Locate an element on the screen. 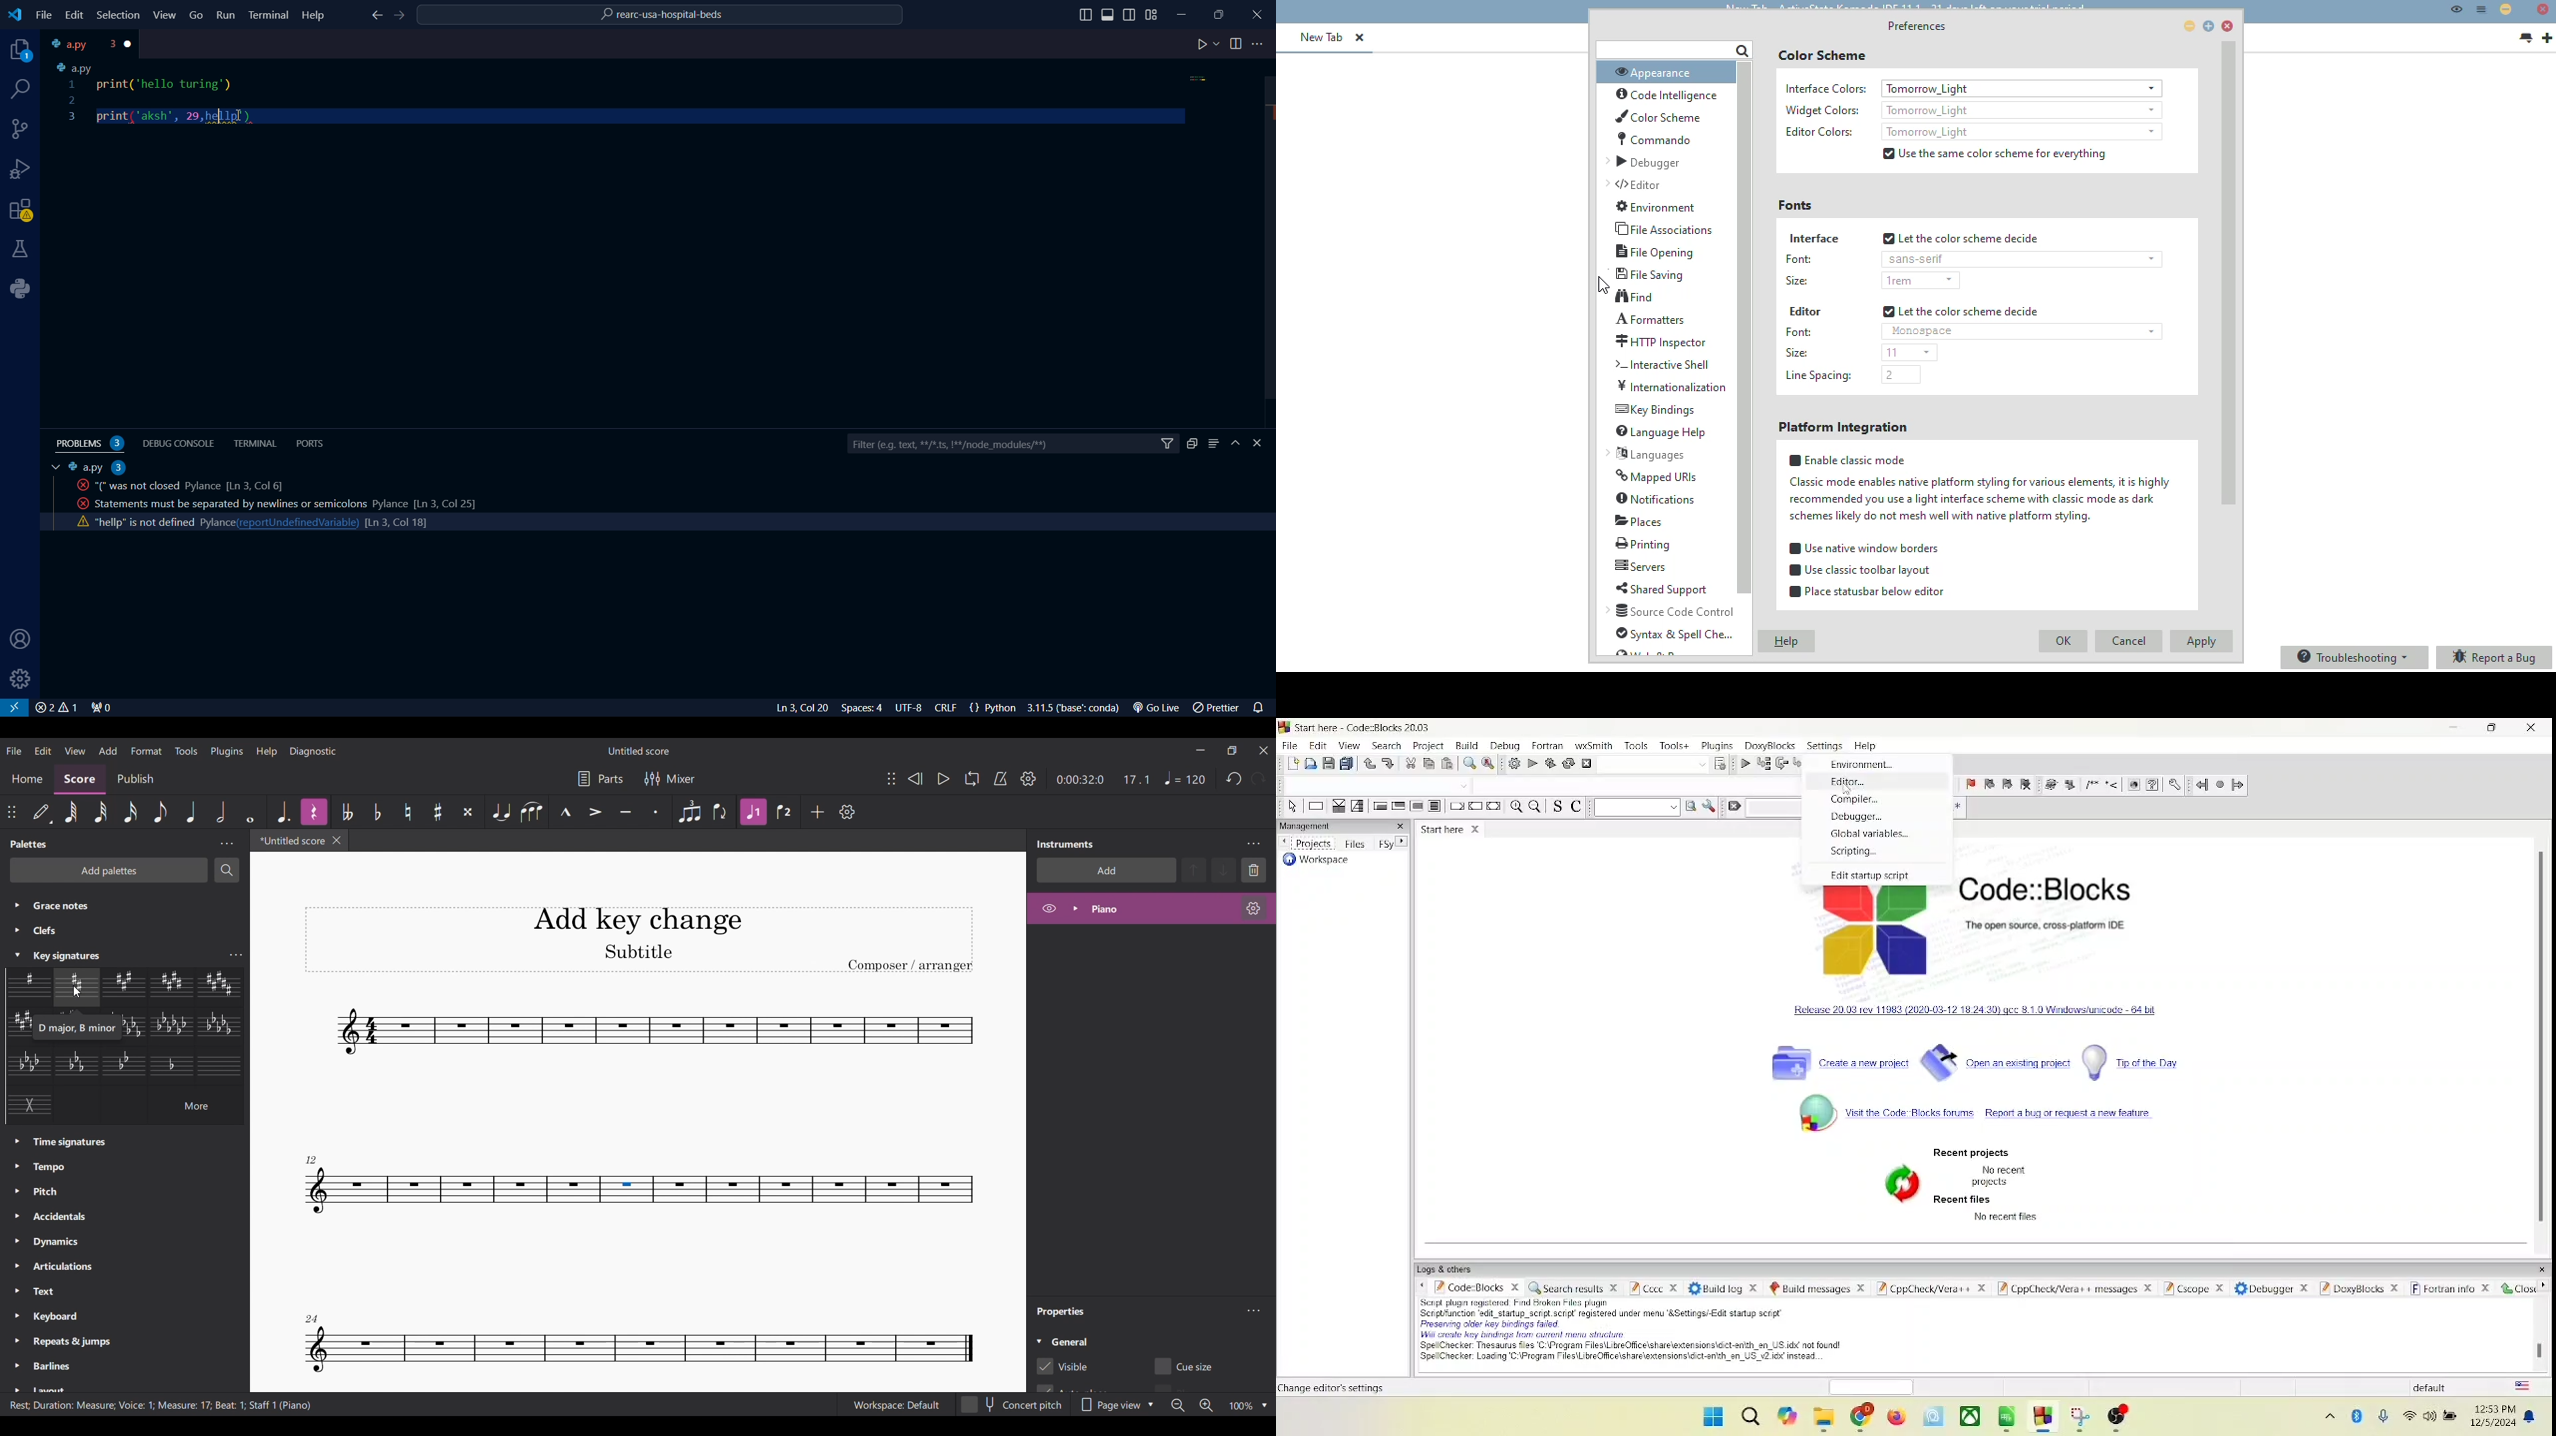  ports is located at coordinates (313, 443).